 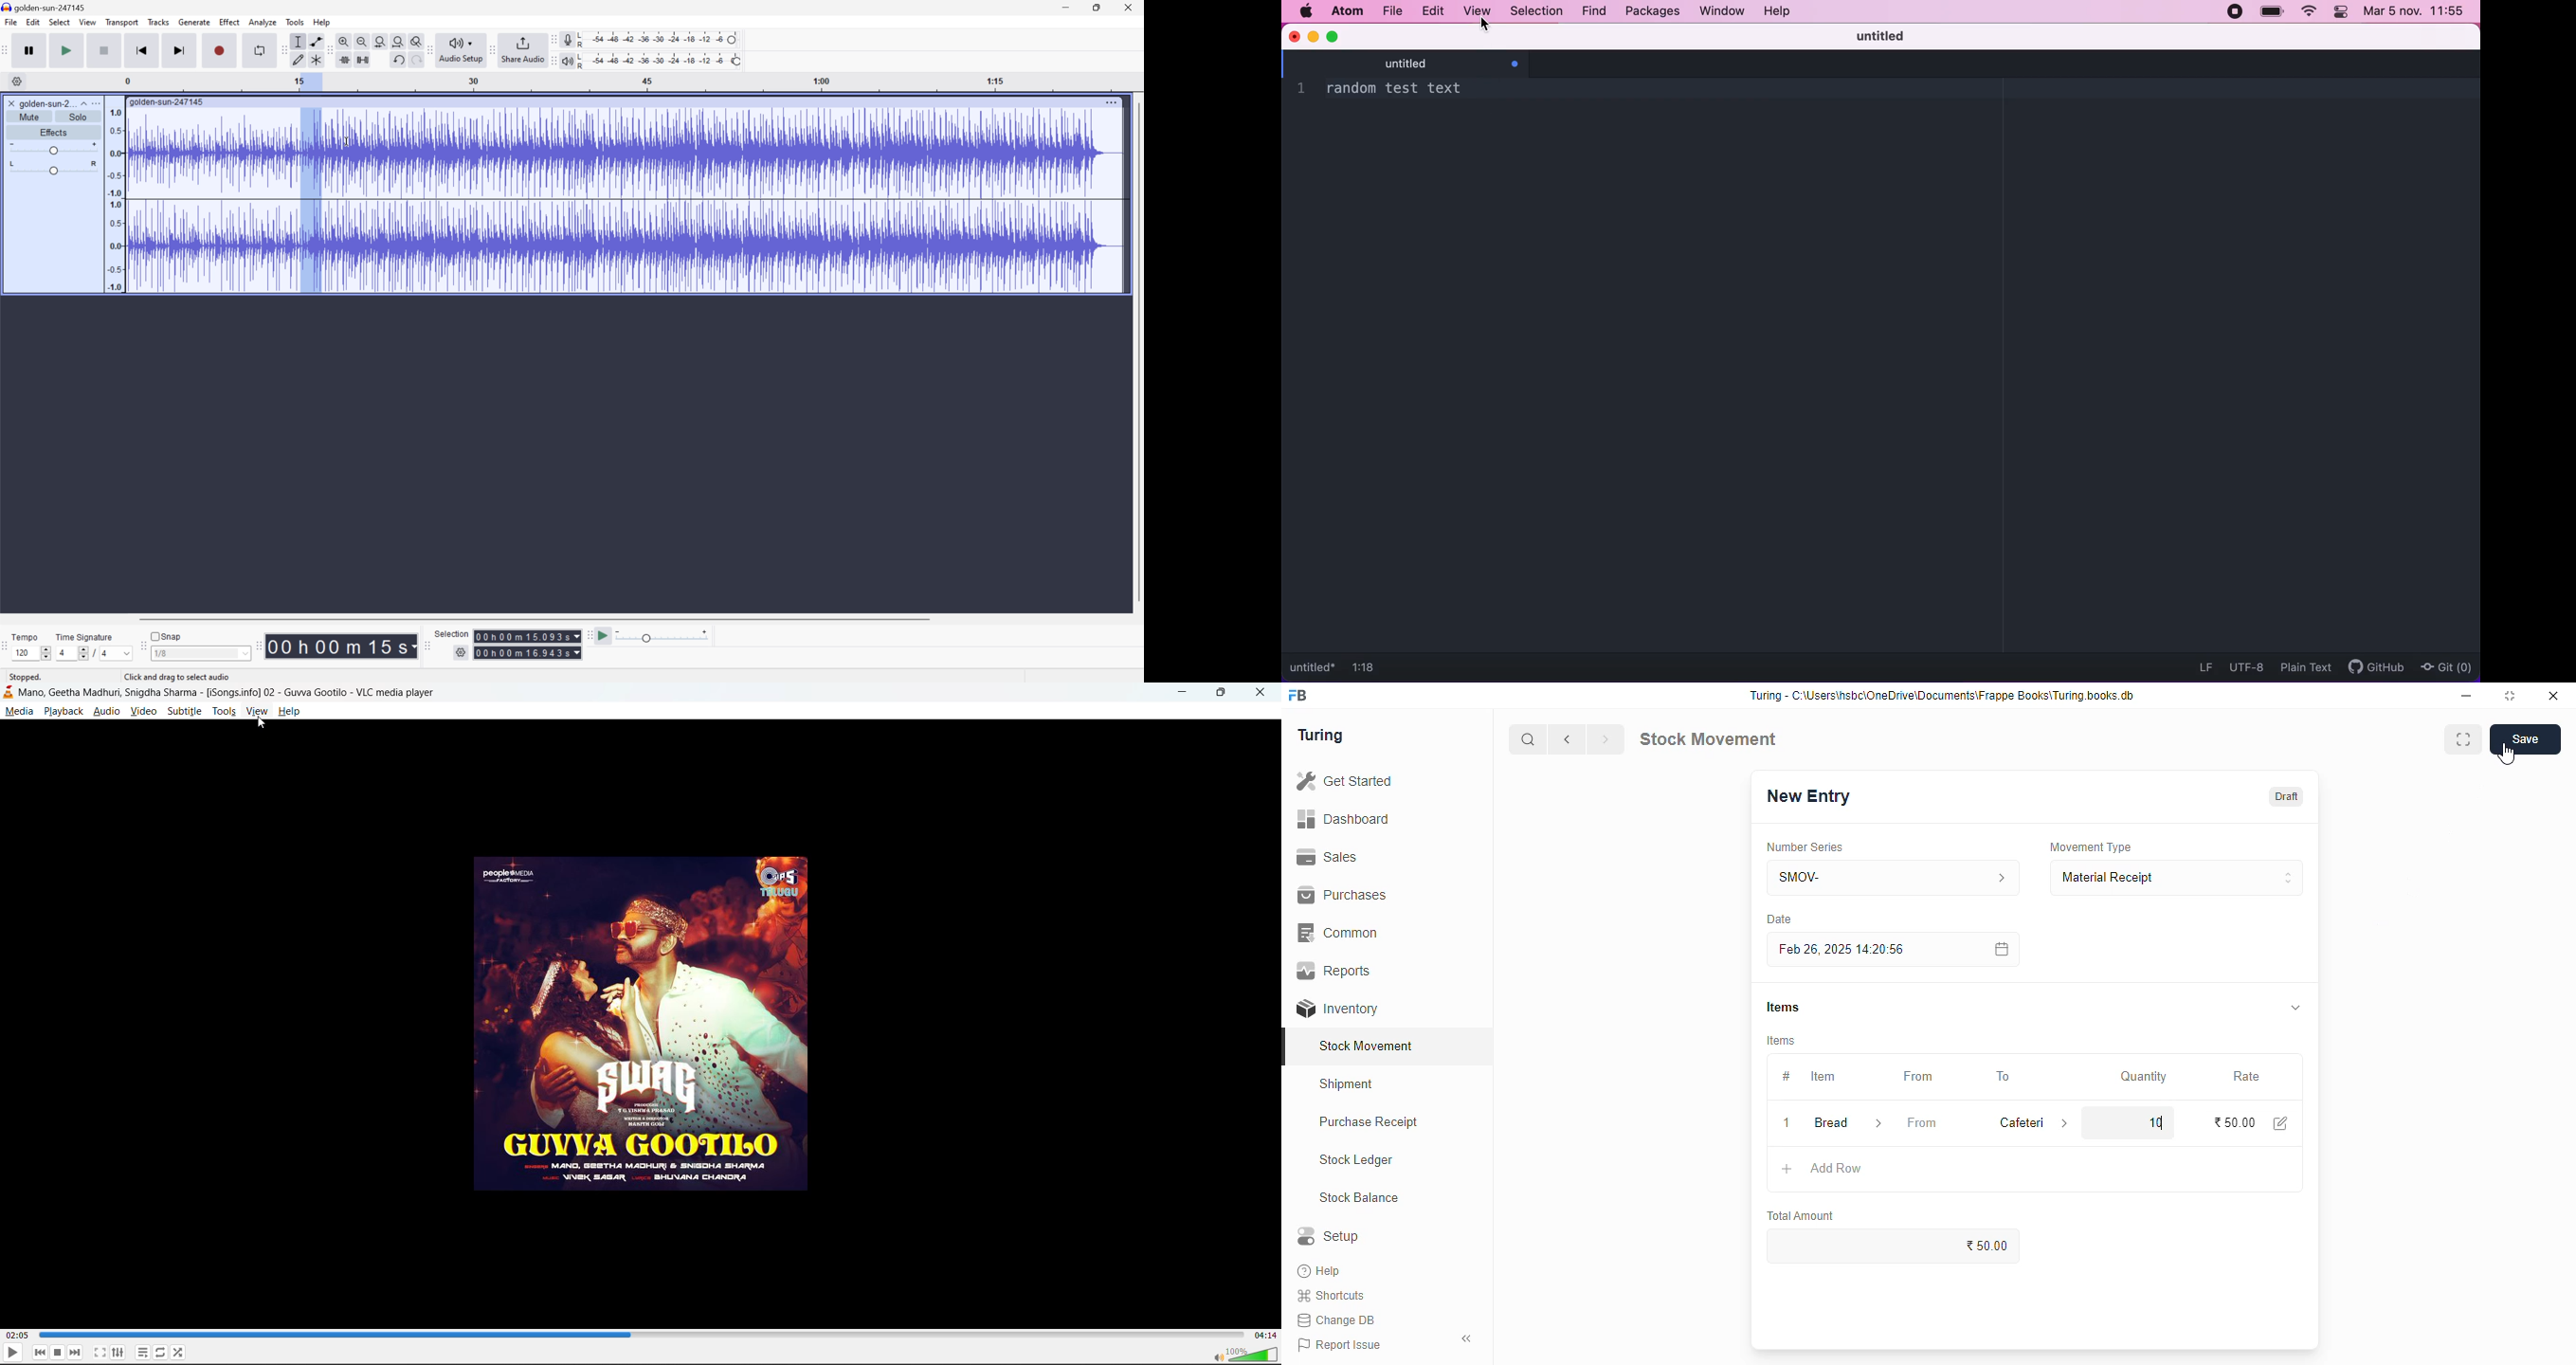 I want to click on item, so click(x=1823, y=1076).